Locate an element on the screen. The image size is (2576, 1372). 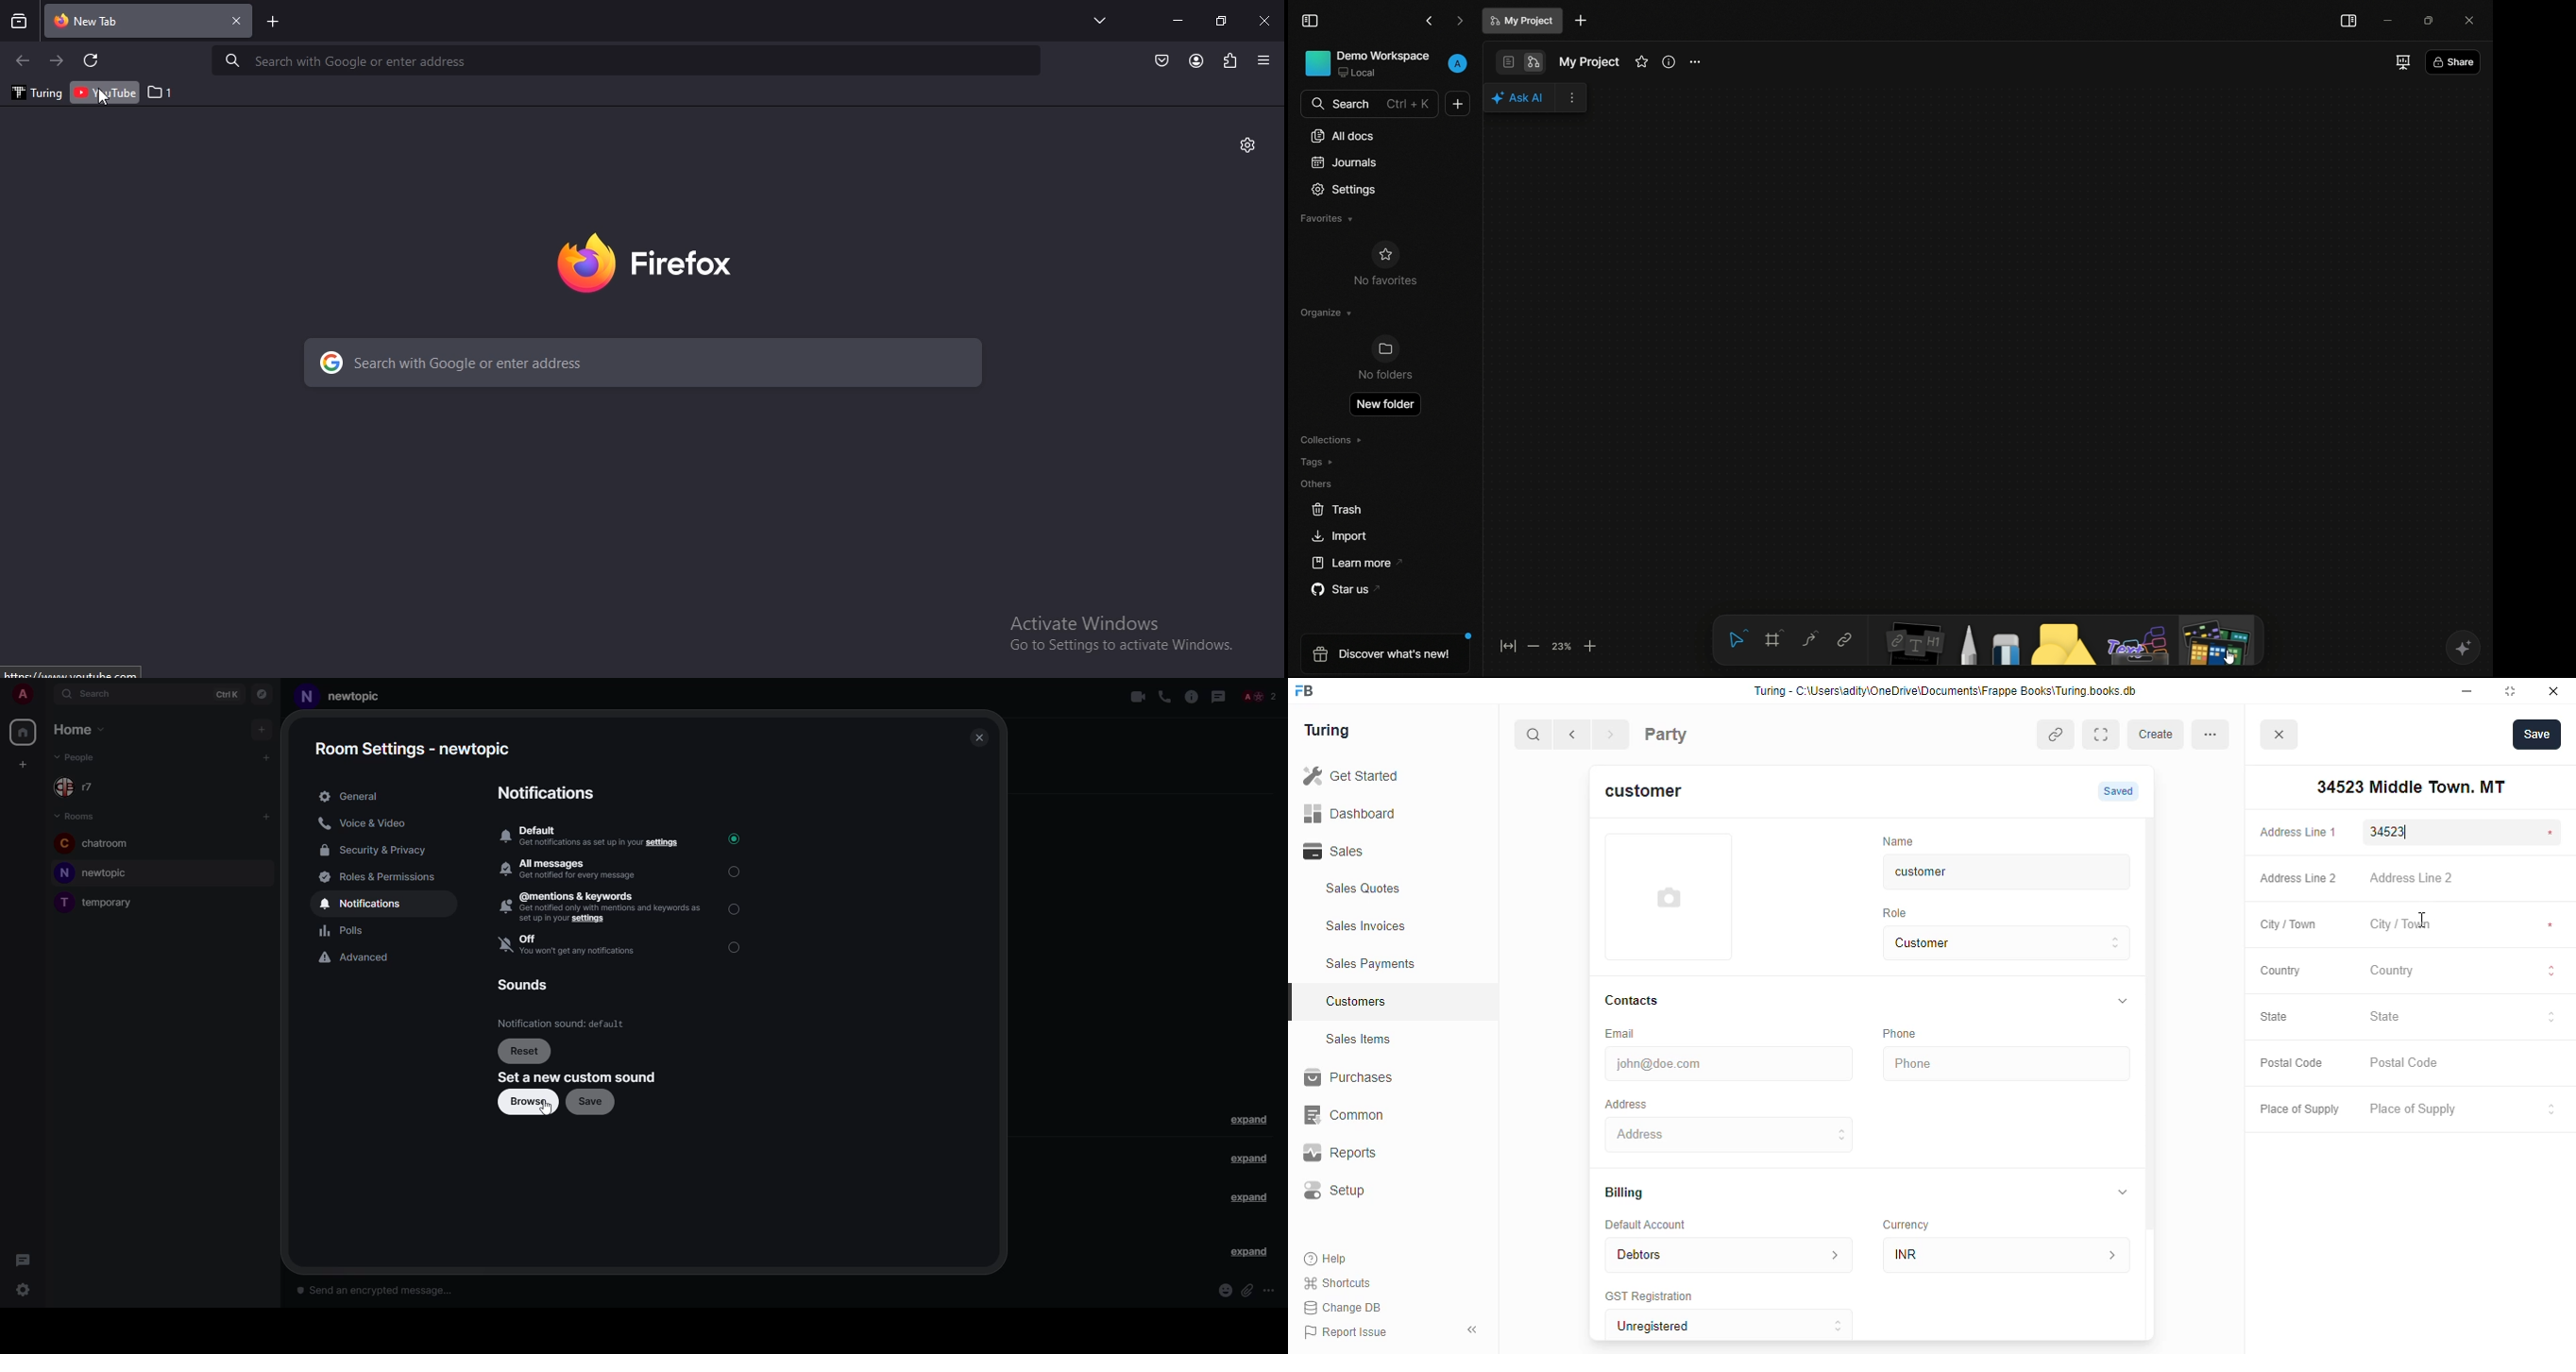
cursor is located at coordinates (2426, 917).